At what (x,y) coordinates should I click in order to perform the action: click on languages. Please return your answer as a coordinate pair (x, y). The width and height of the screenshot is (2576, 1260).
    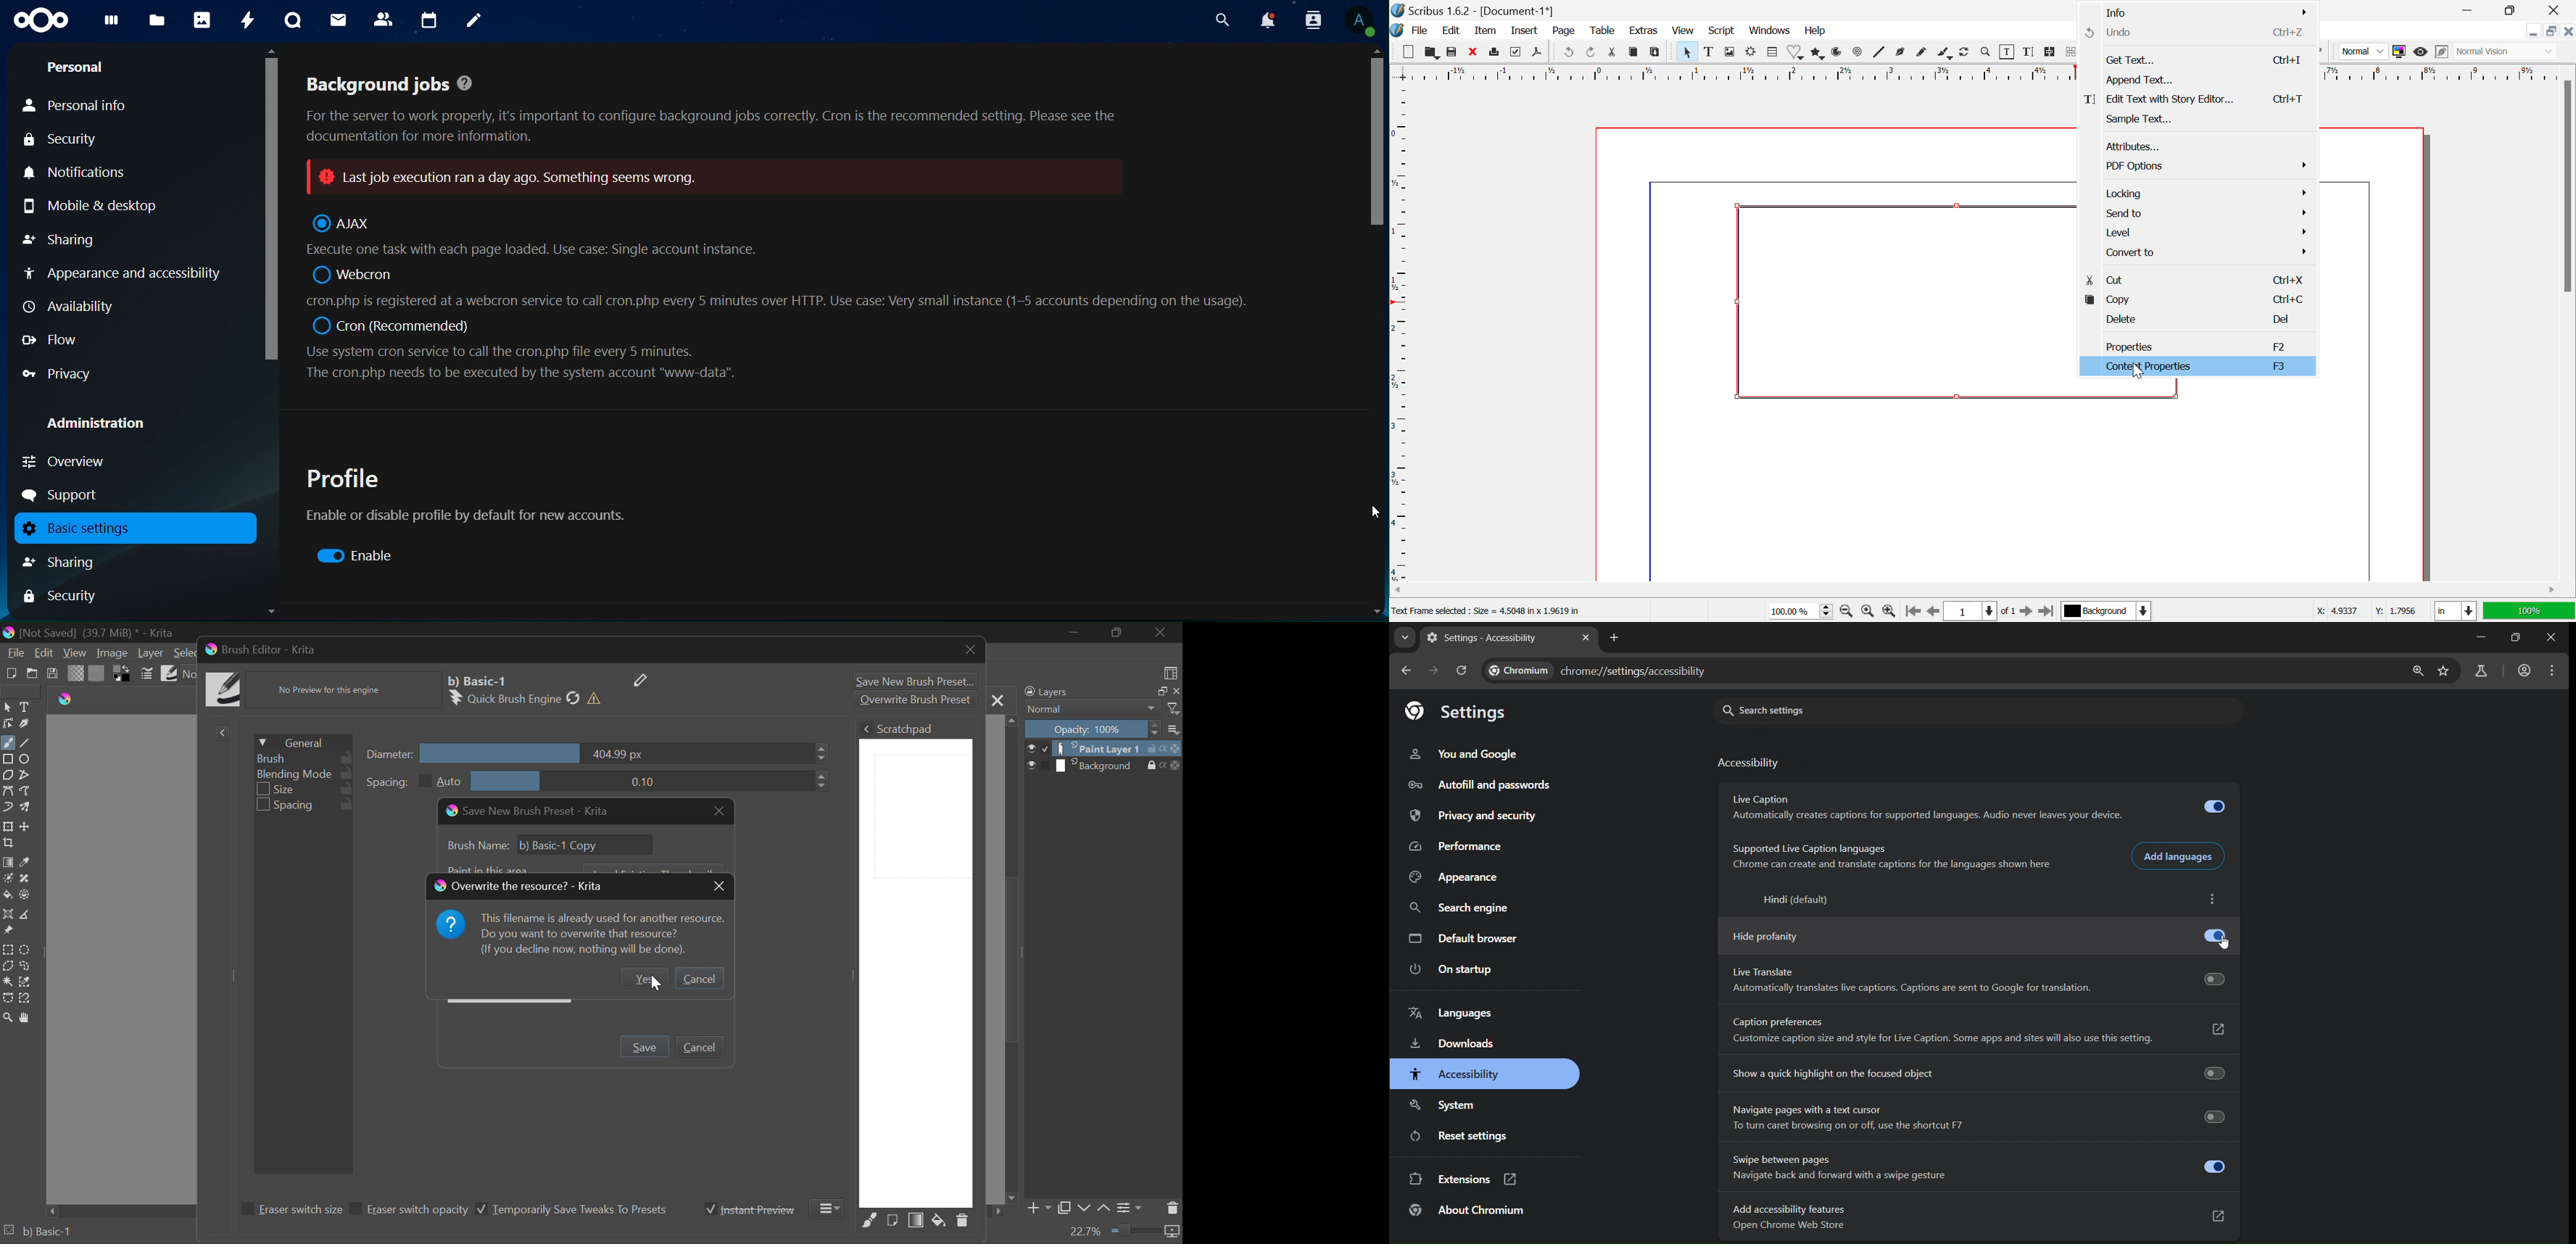
    Looking at the image, I should click on (1456, 1010).